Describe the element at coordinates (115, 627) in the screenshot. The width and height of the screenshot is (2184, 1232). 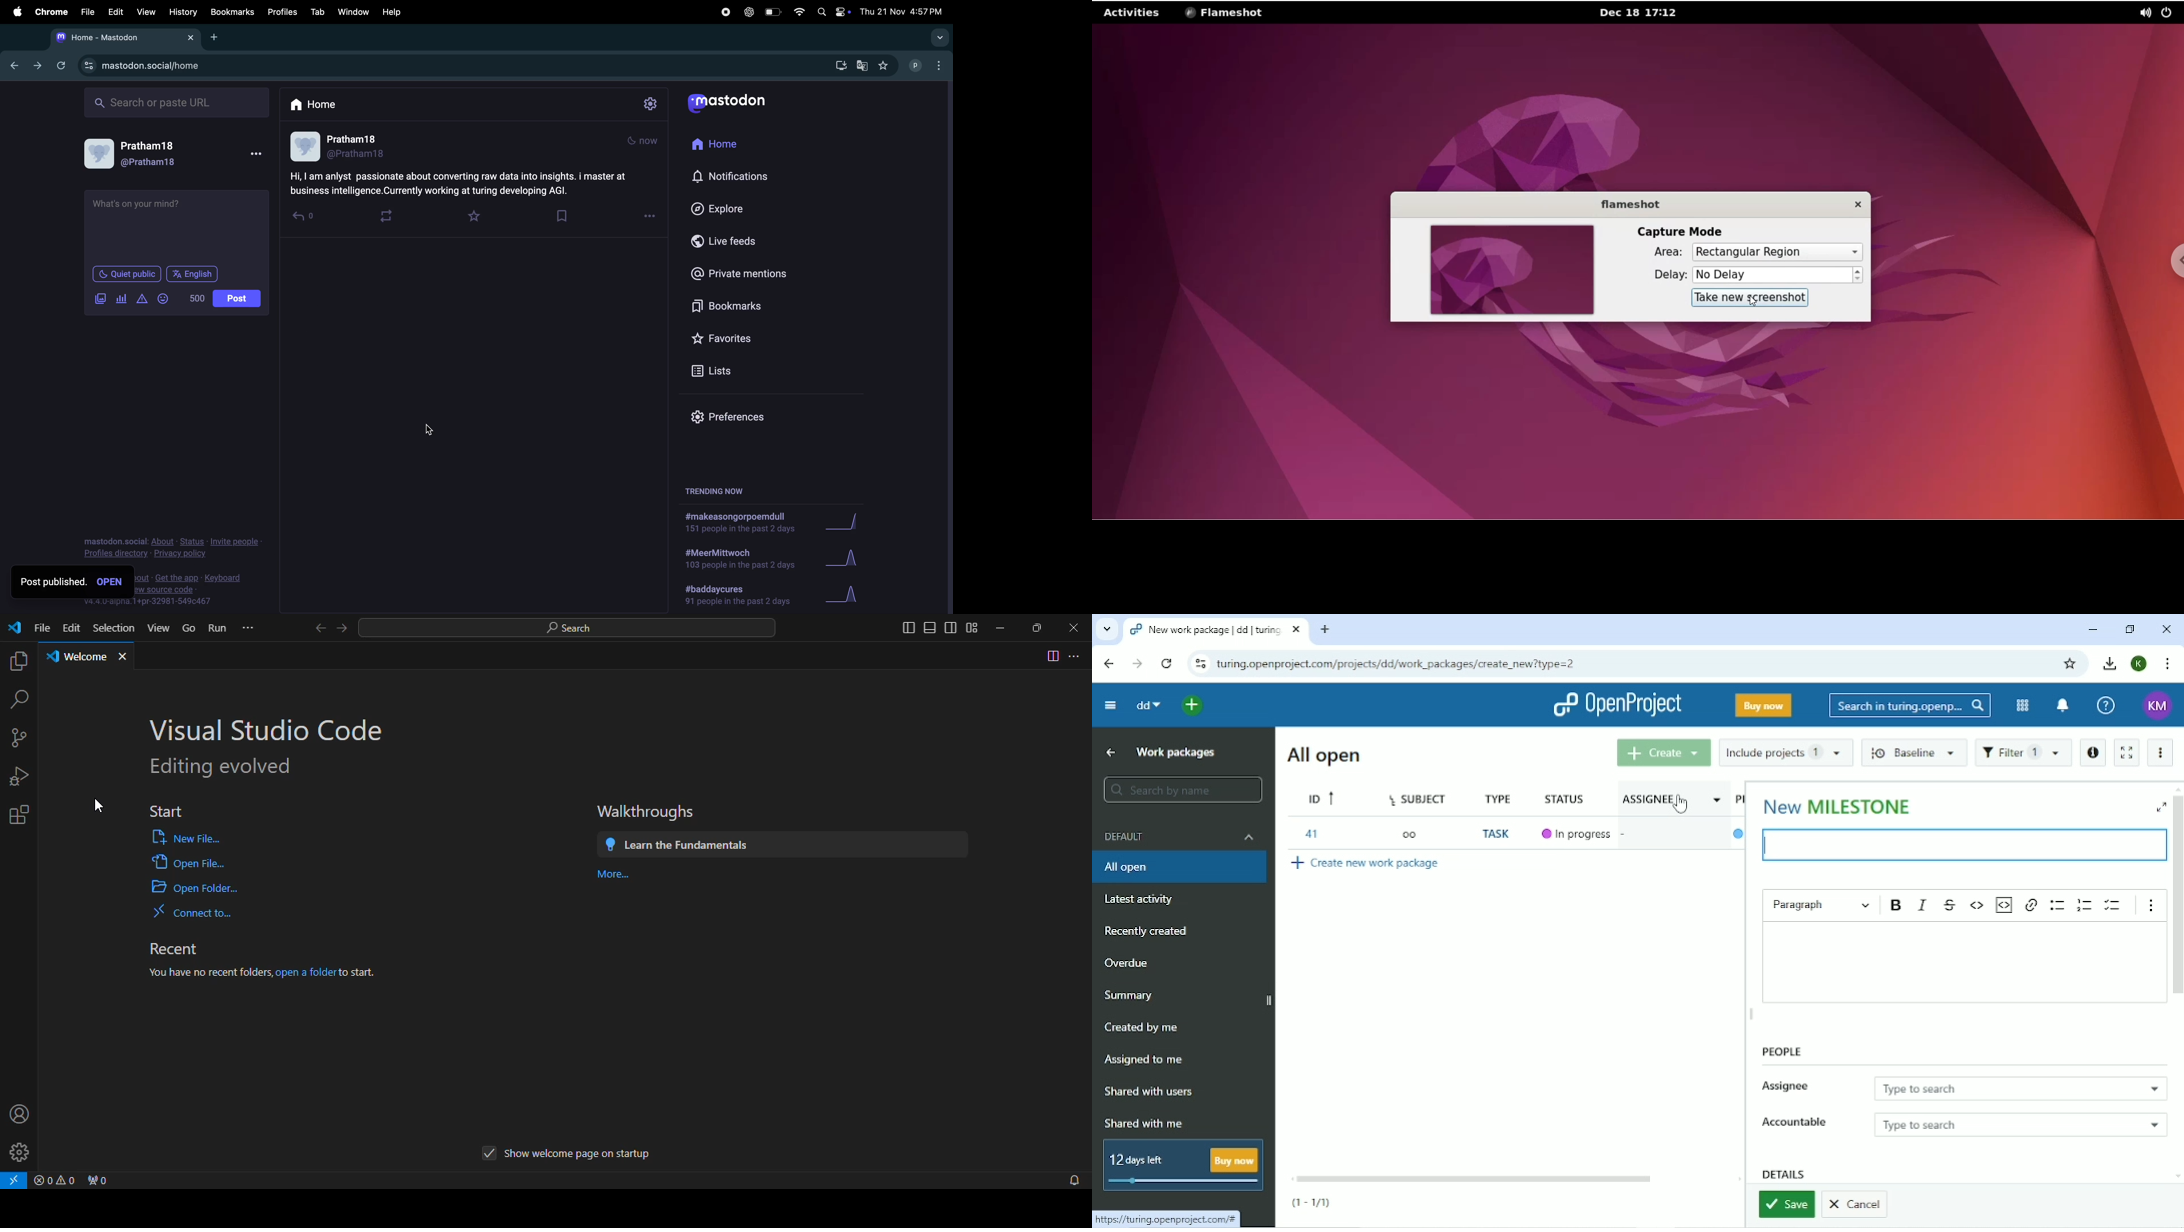
I see `Selection` at that location.